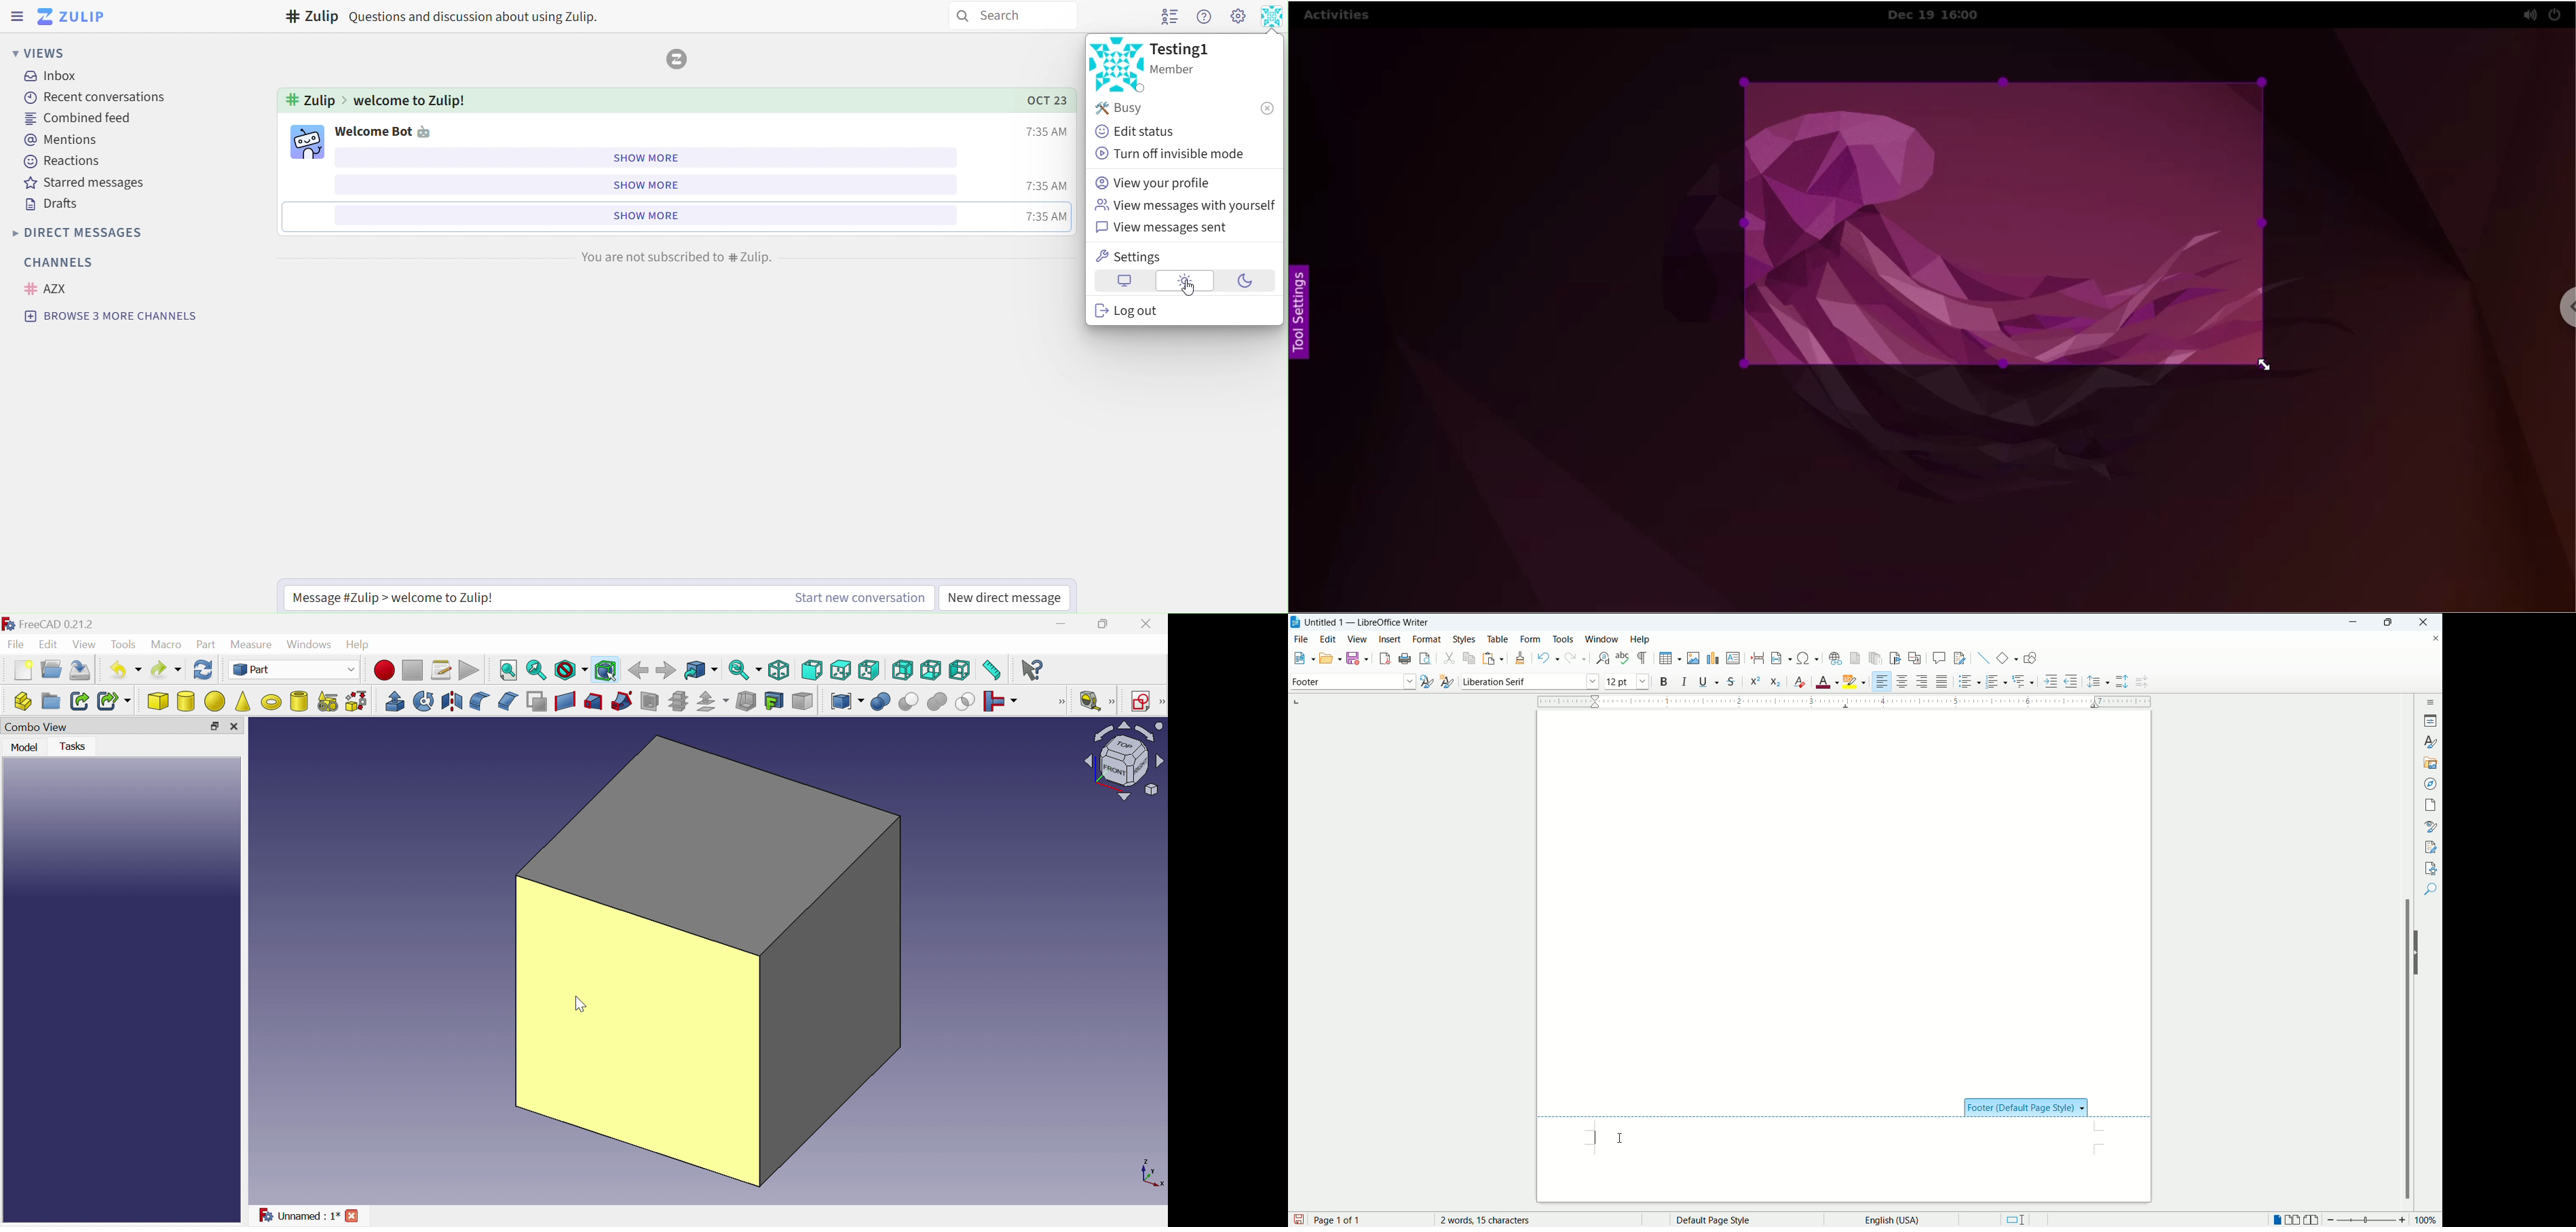 This screenshot has width=2576, height=1232. Describe the element at coordinates (1034, 669) in the screenshot. I see `What's this?` at that location.